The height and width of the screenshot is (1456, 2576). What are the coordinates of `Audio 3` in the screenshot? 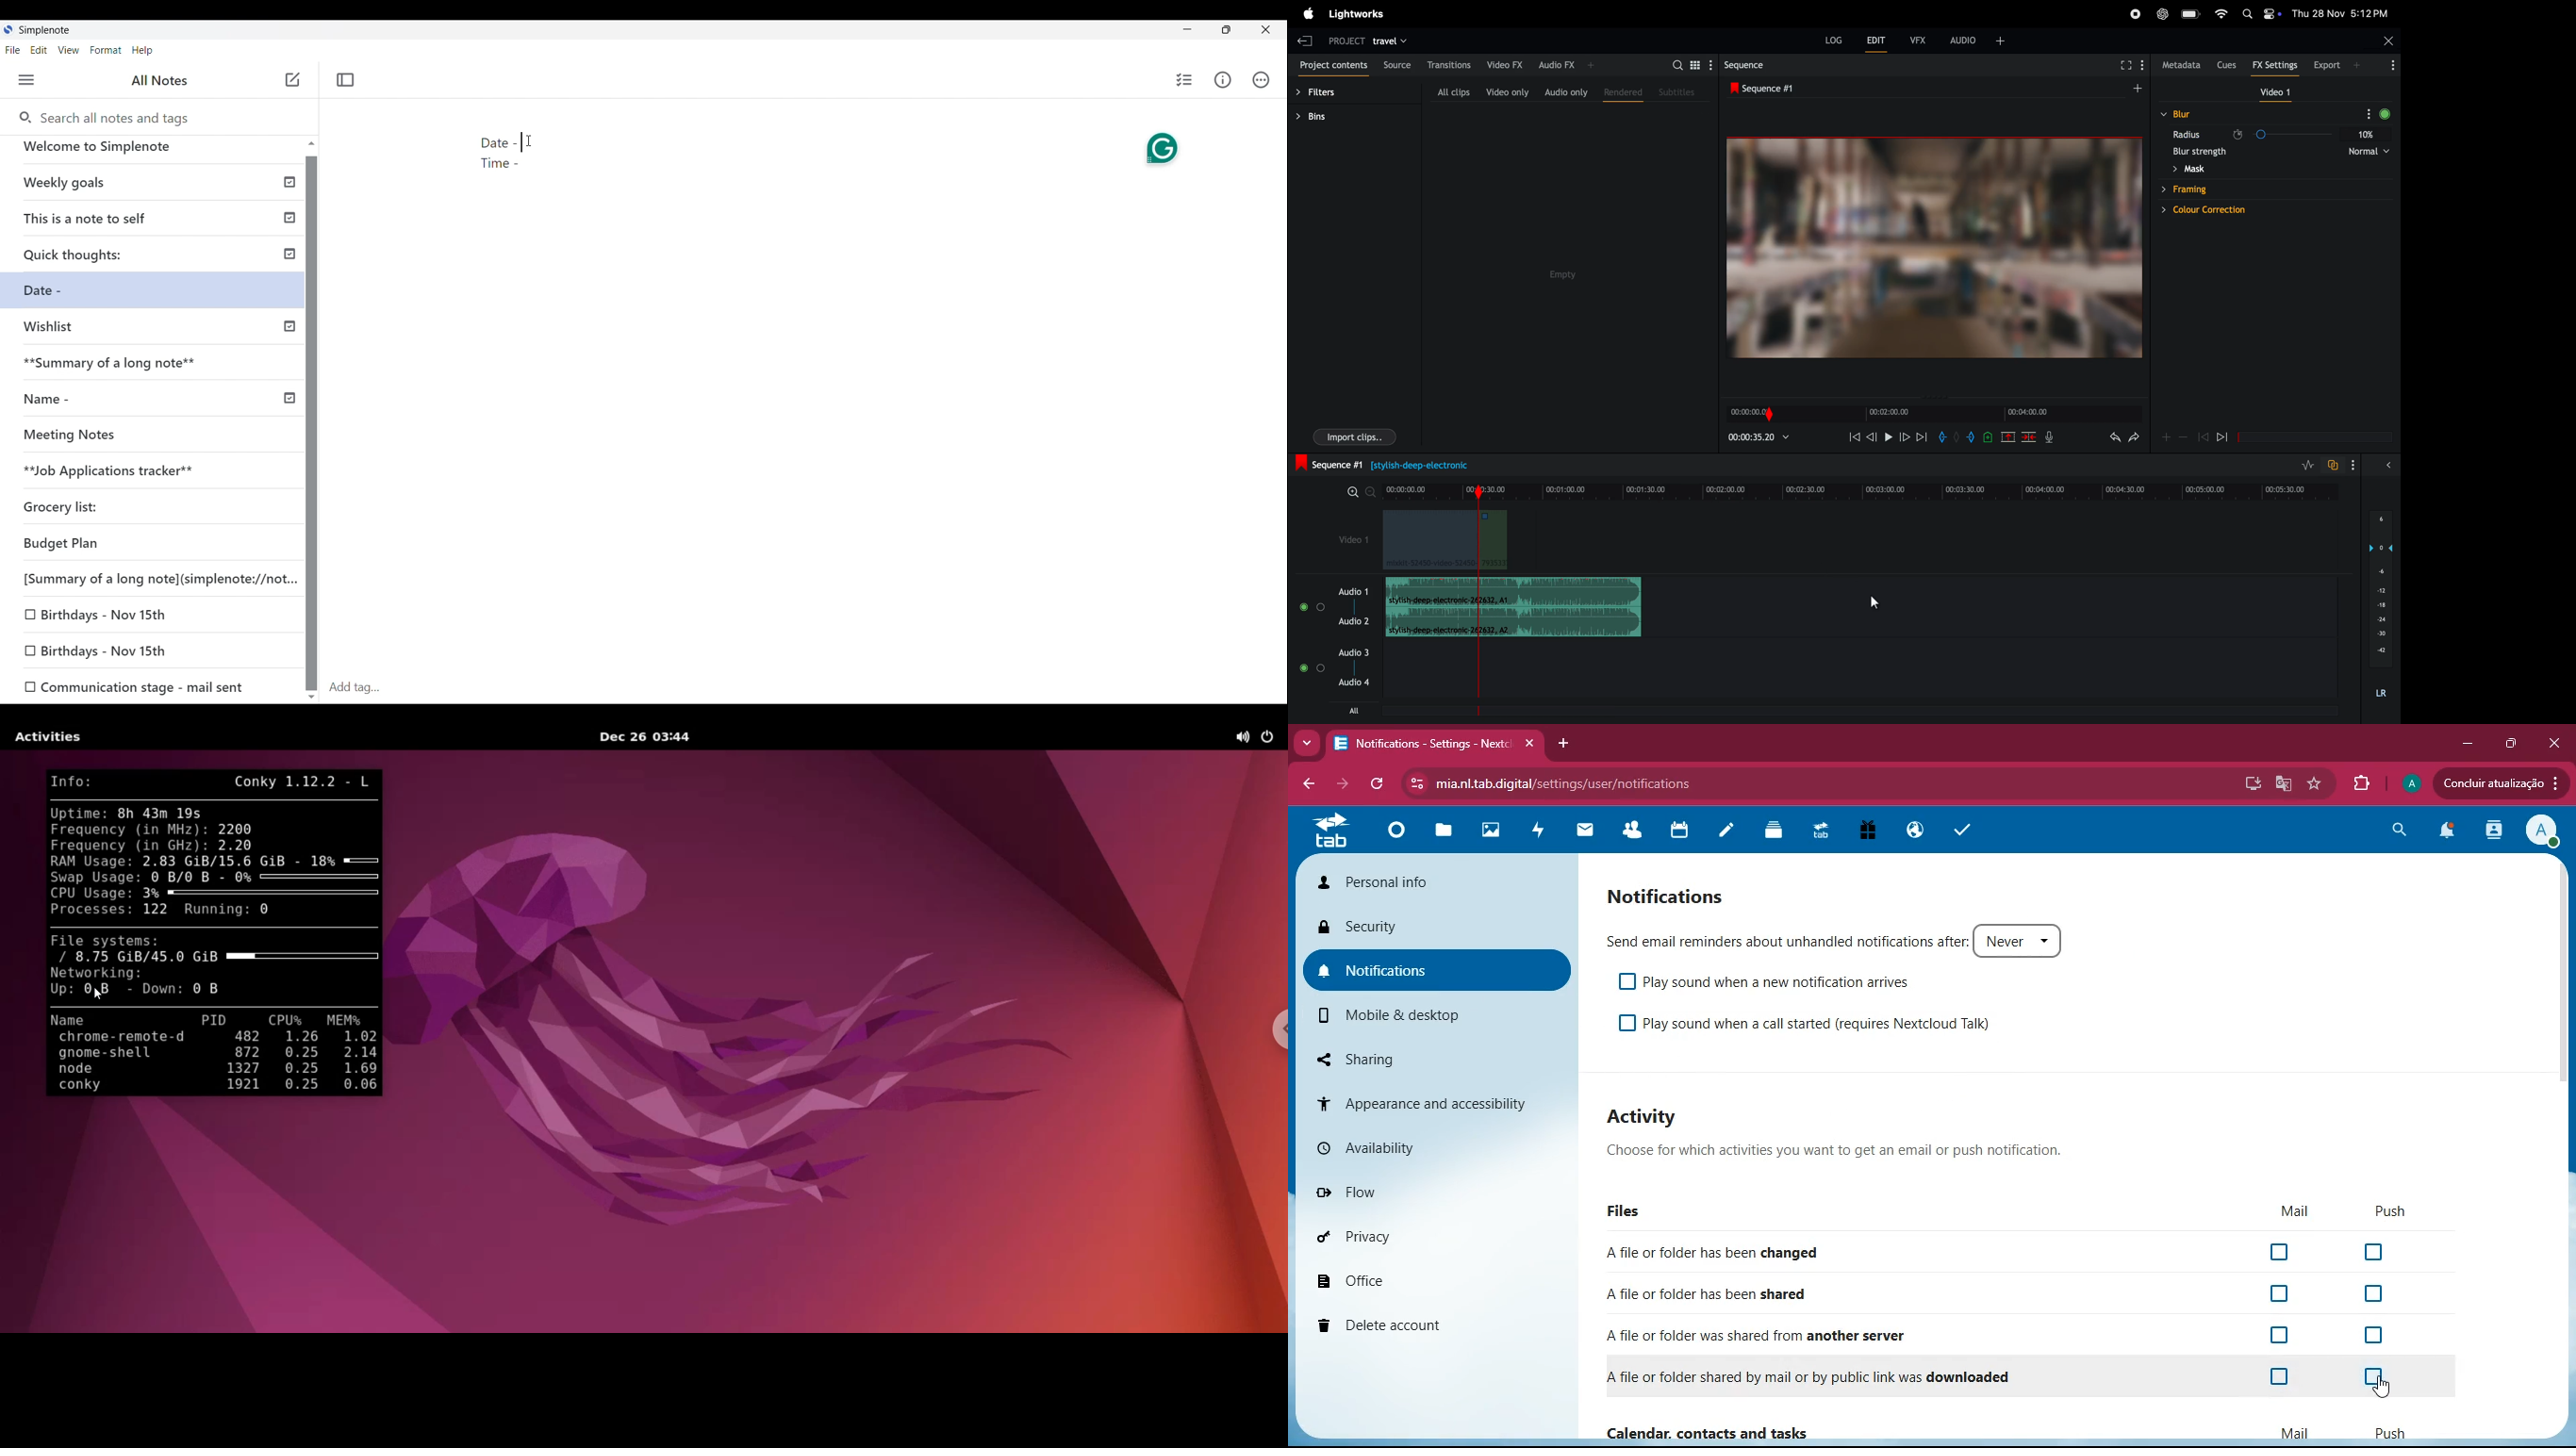 It's located at (1353, 653).